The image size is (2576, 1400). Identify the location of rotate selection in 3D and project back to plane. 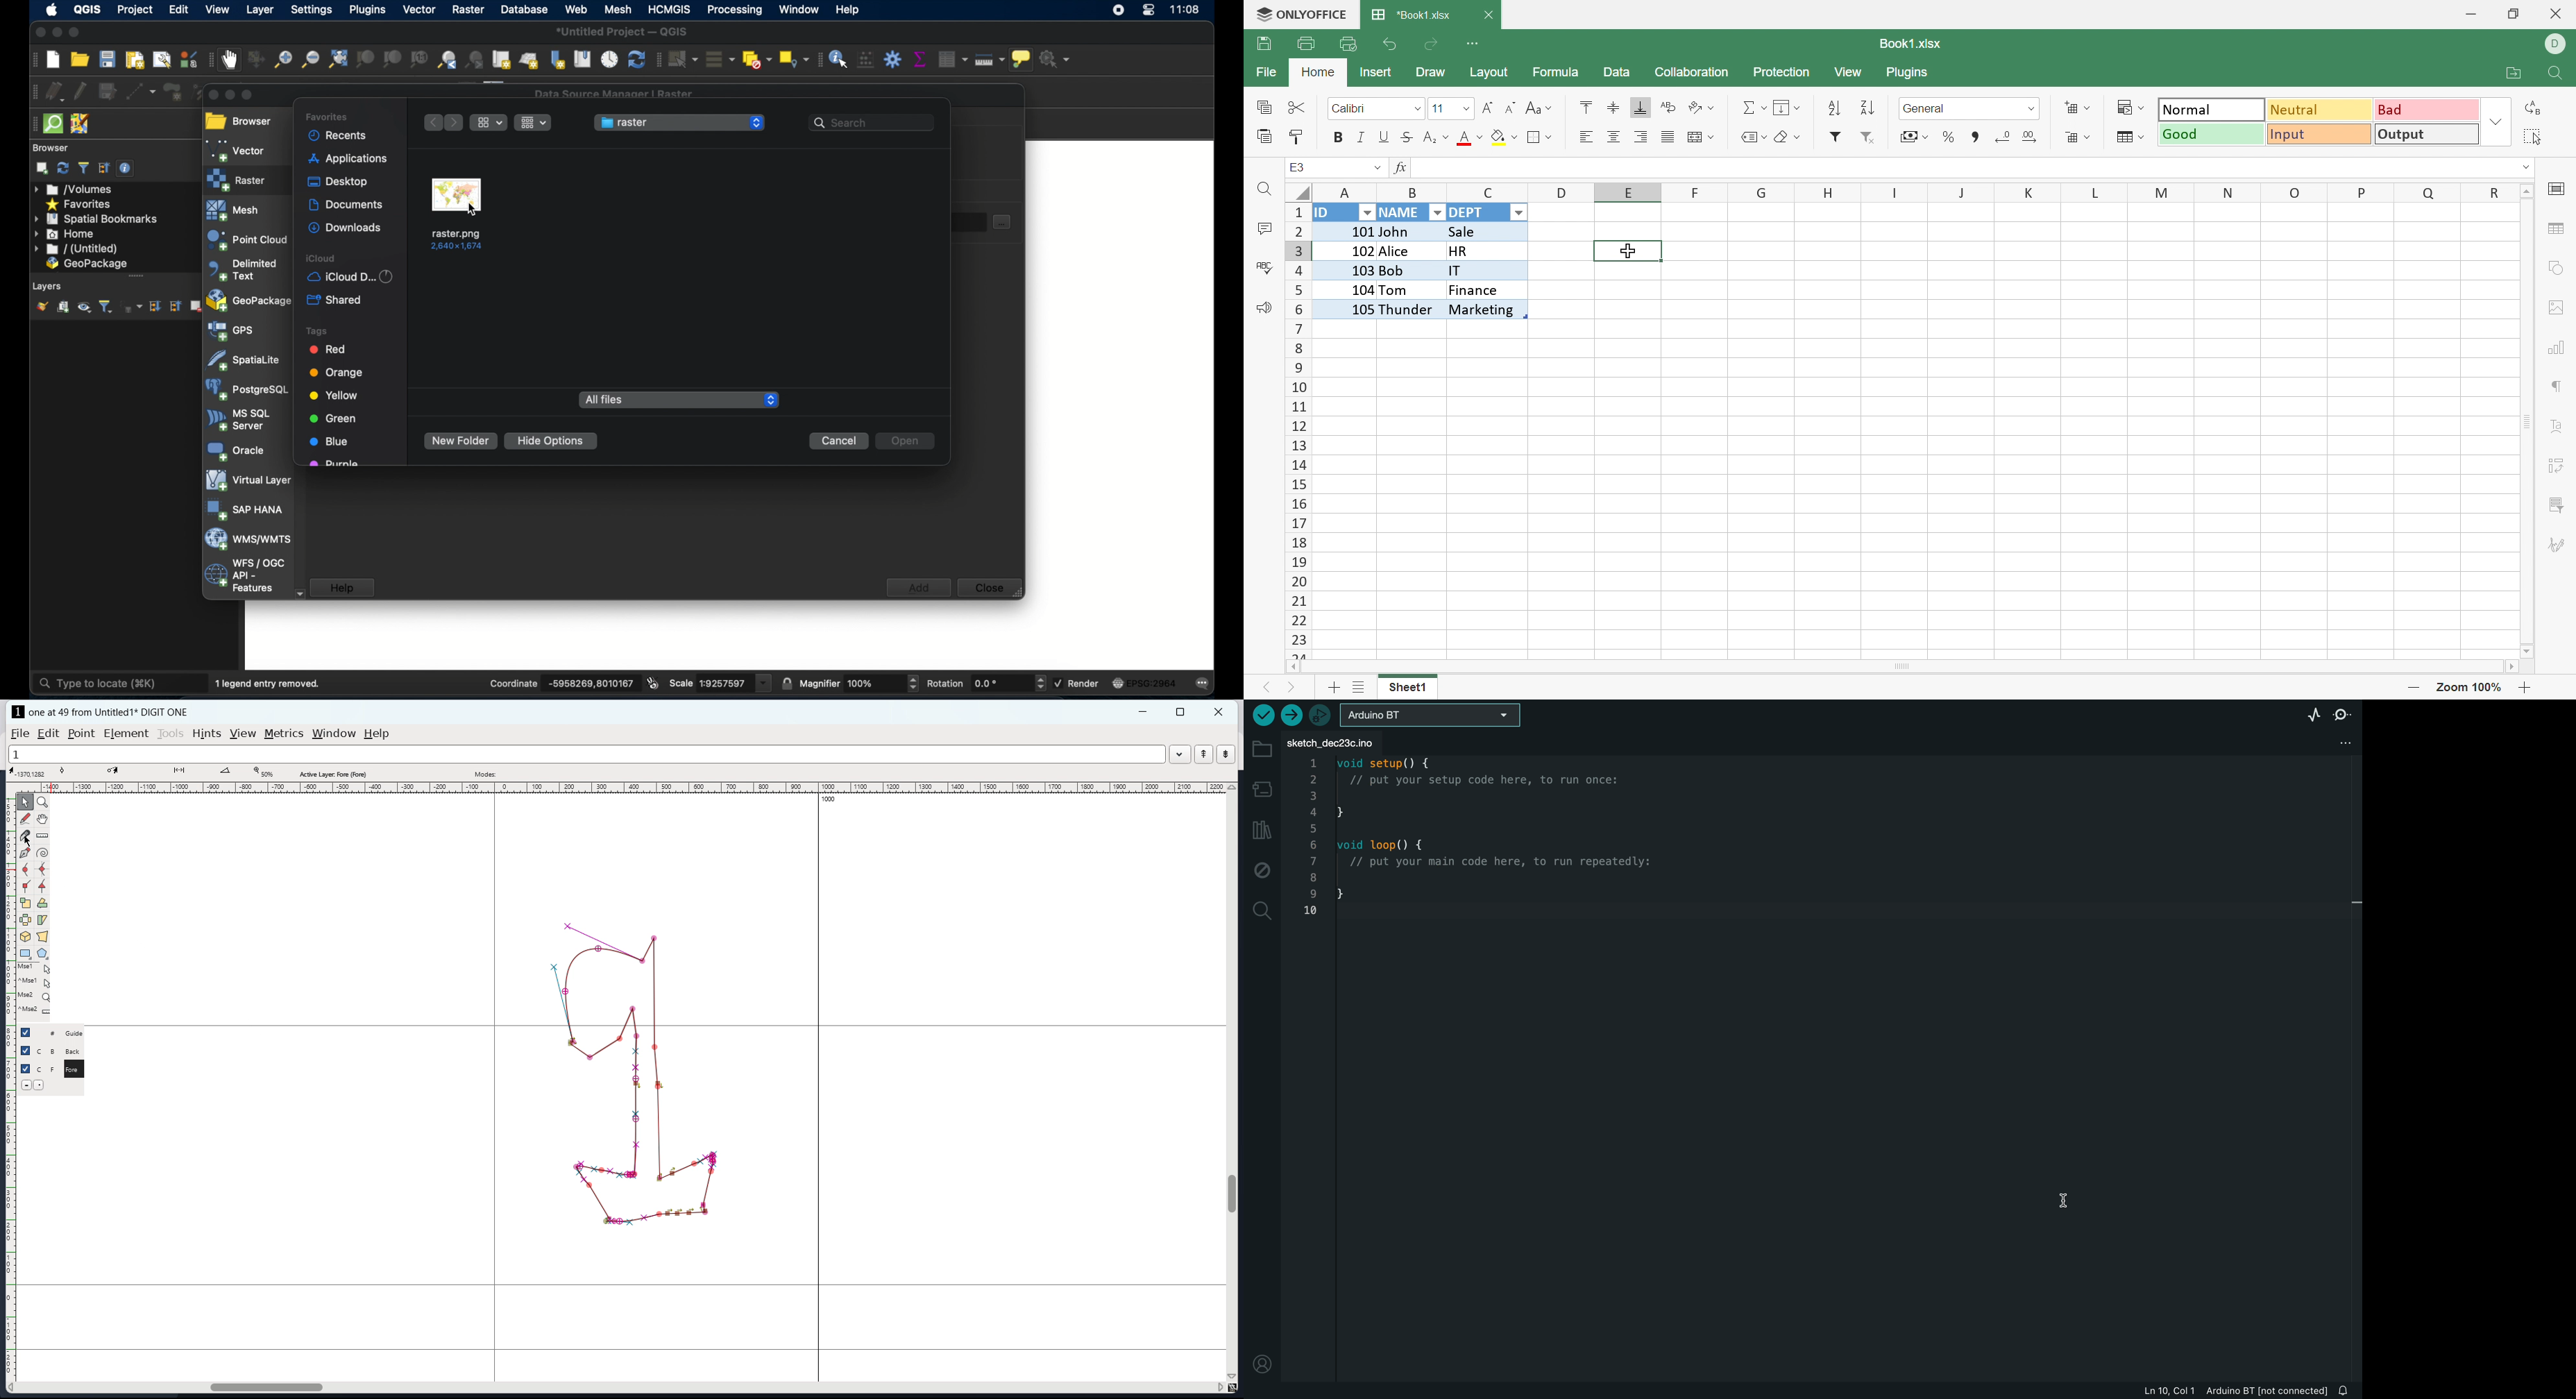
(25, 937).